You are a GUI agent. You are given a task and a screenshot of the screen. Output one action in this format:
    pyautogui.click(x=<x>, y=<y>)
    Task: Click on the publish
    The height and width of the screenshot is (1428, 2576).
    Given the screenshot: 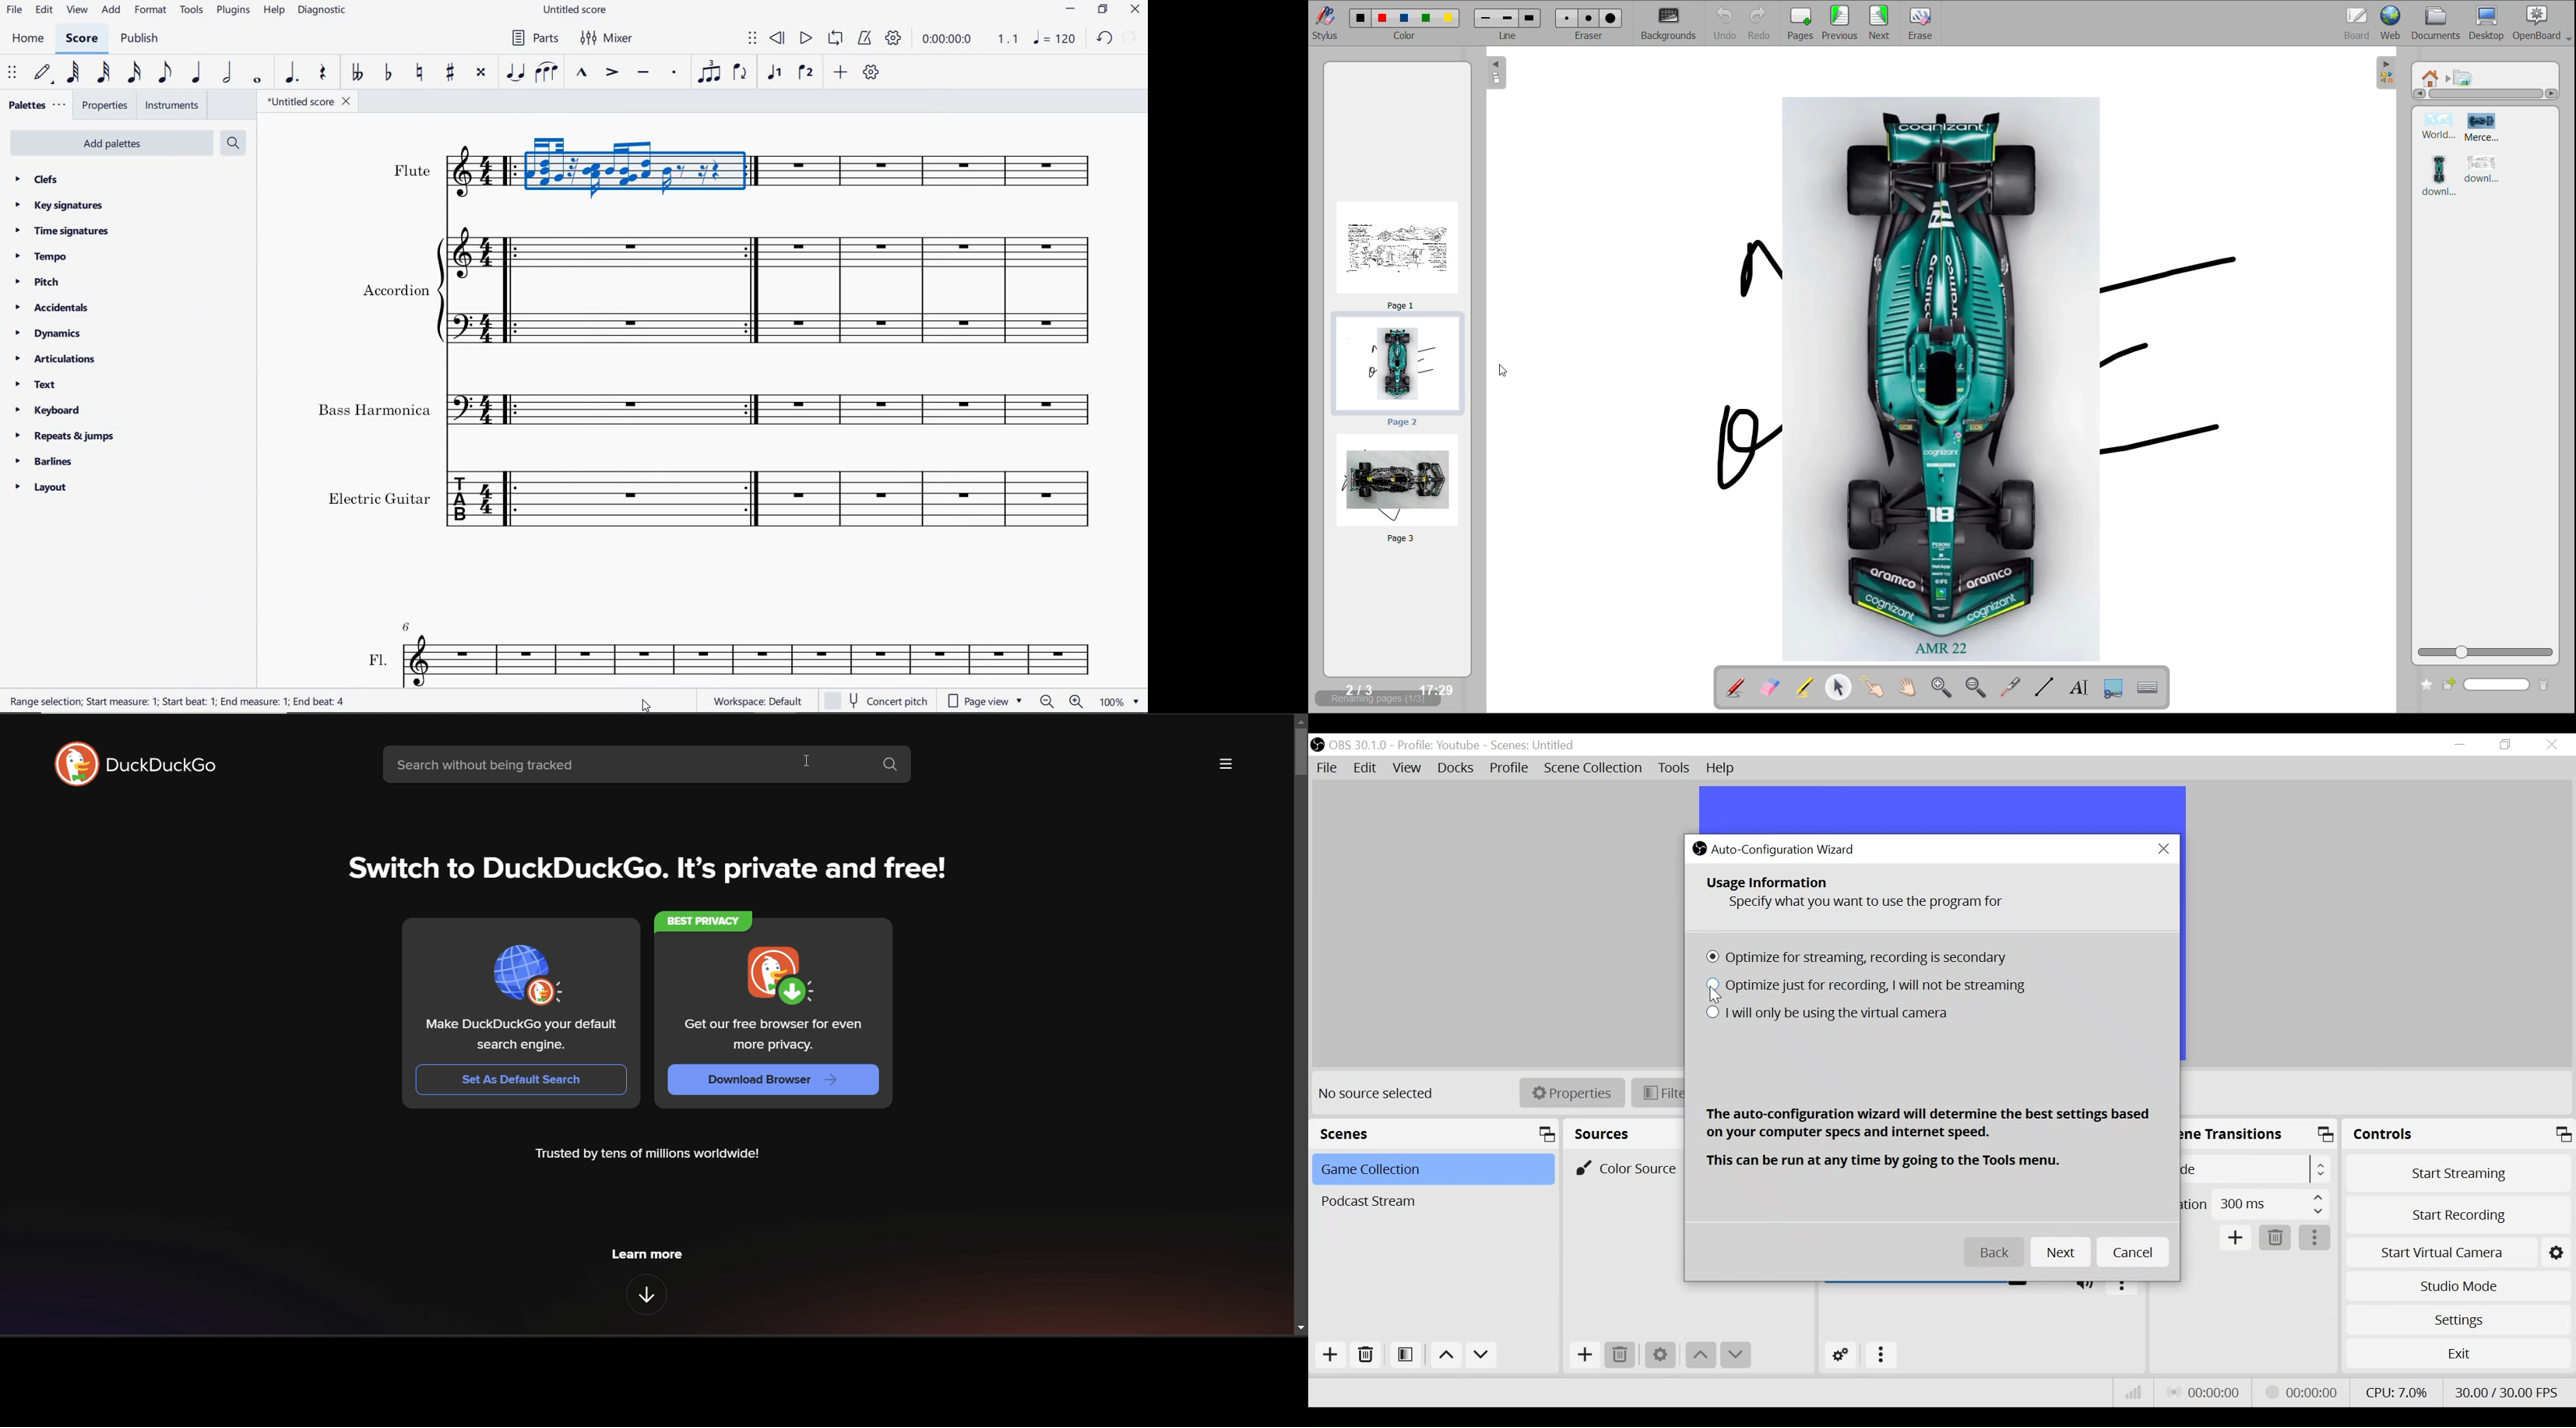 What is the action you would take?
    pyautogui.click(x=142, y=39)
    